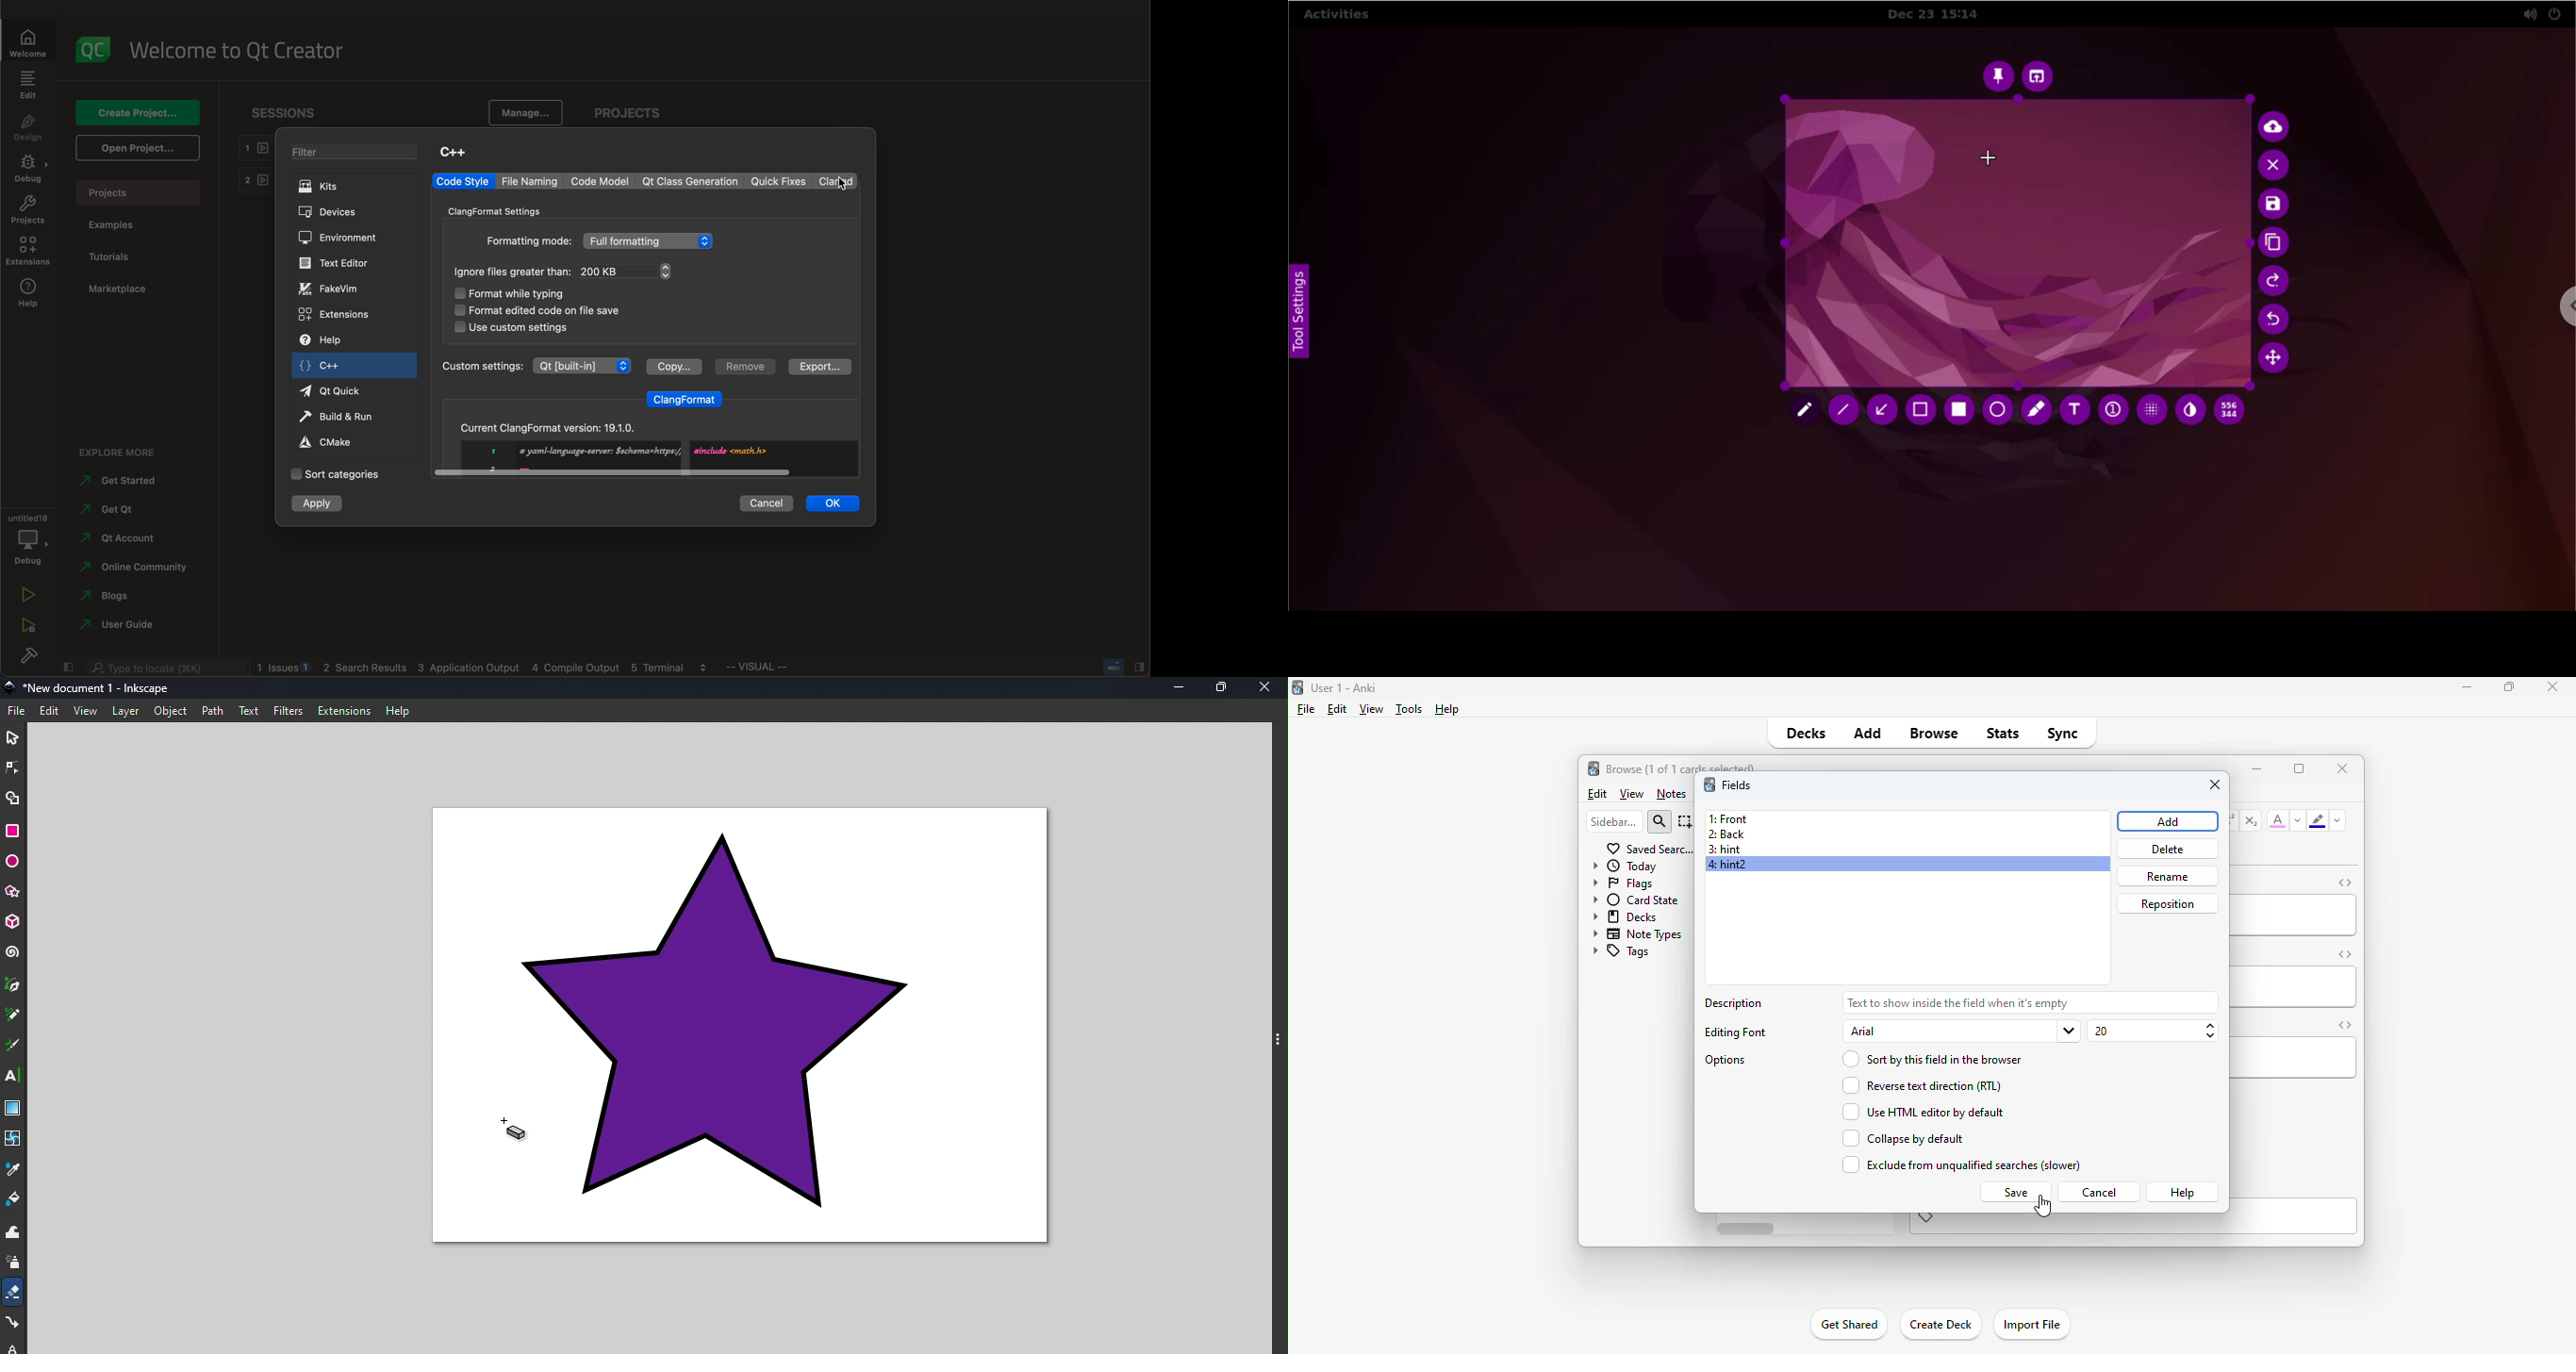 This screenshot has height=1372, width=2576. Describe the element at coordinates (2552, 686) in the screenshot. I see `close` at that location.